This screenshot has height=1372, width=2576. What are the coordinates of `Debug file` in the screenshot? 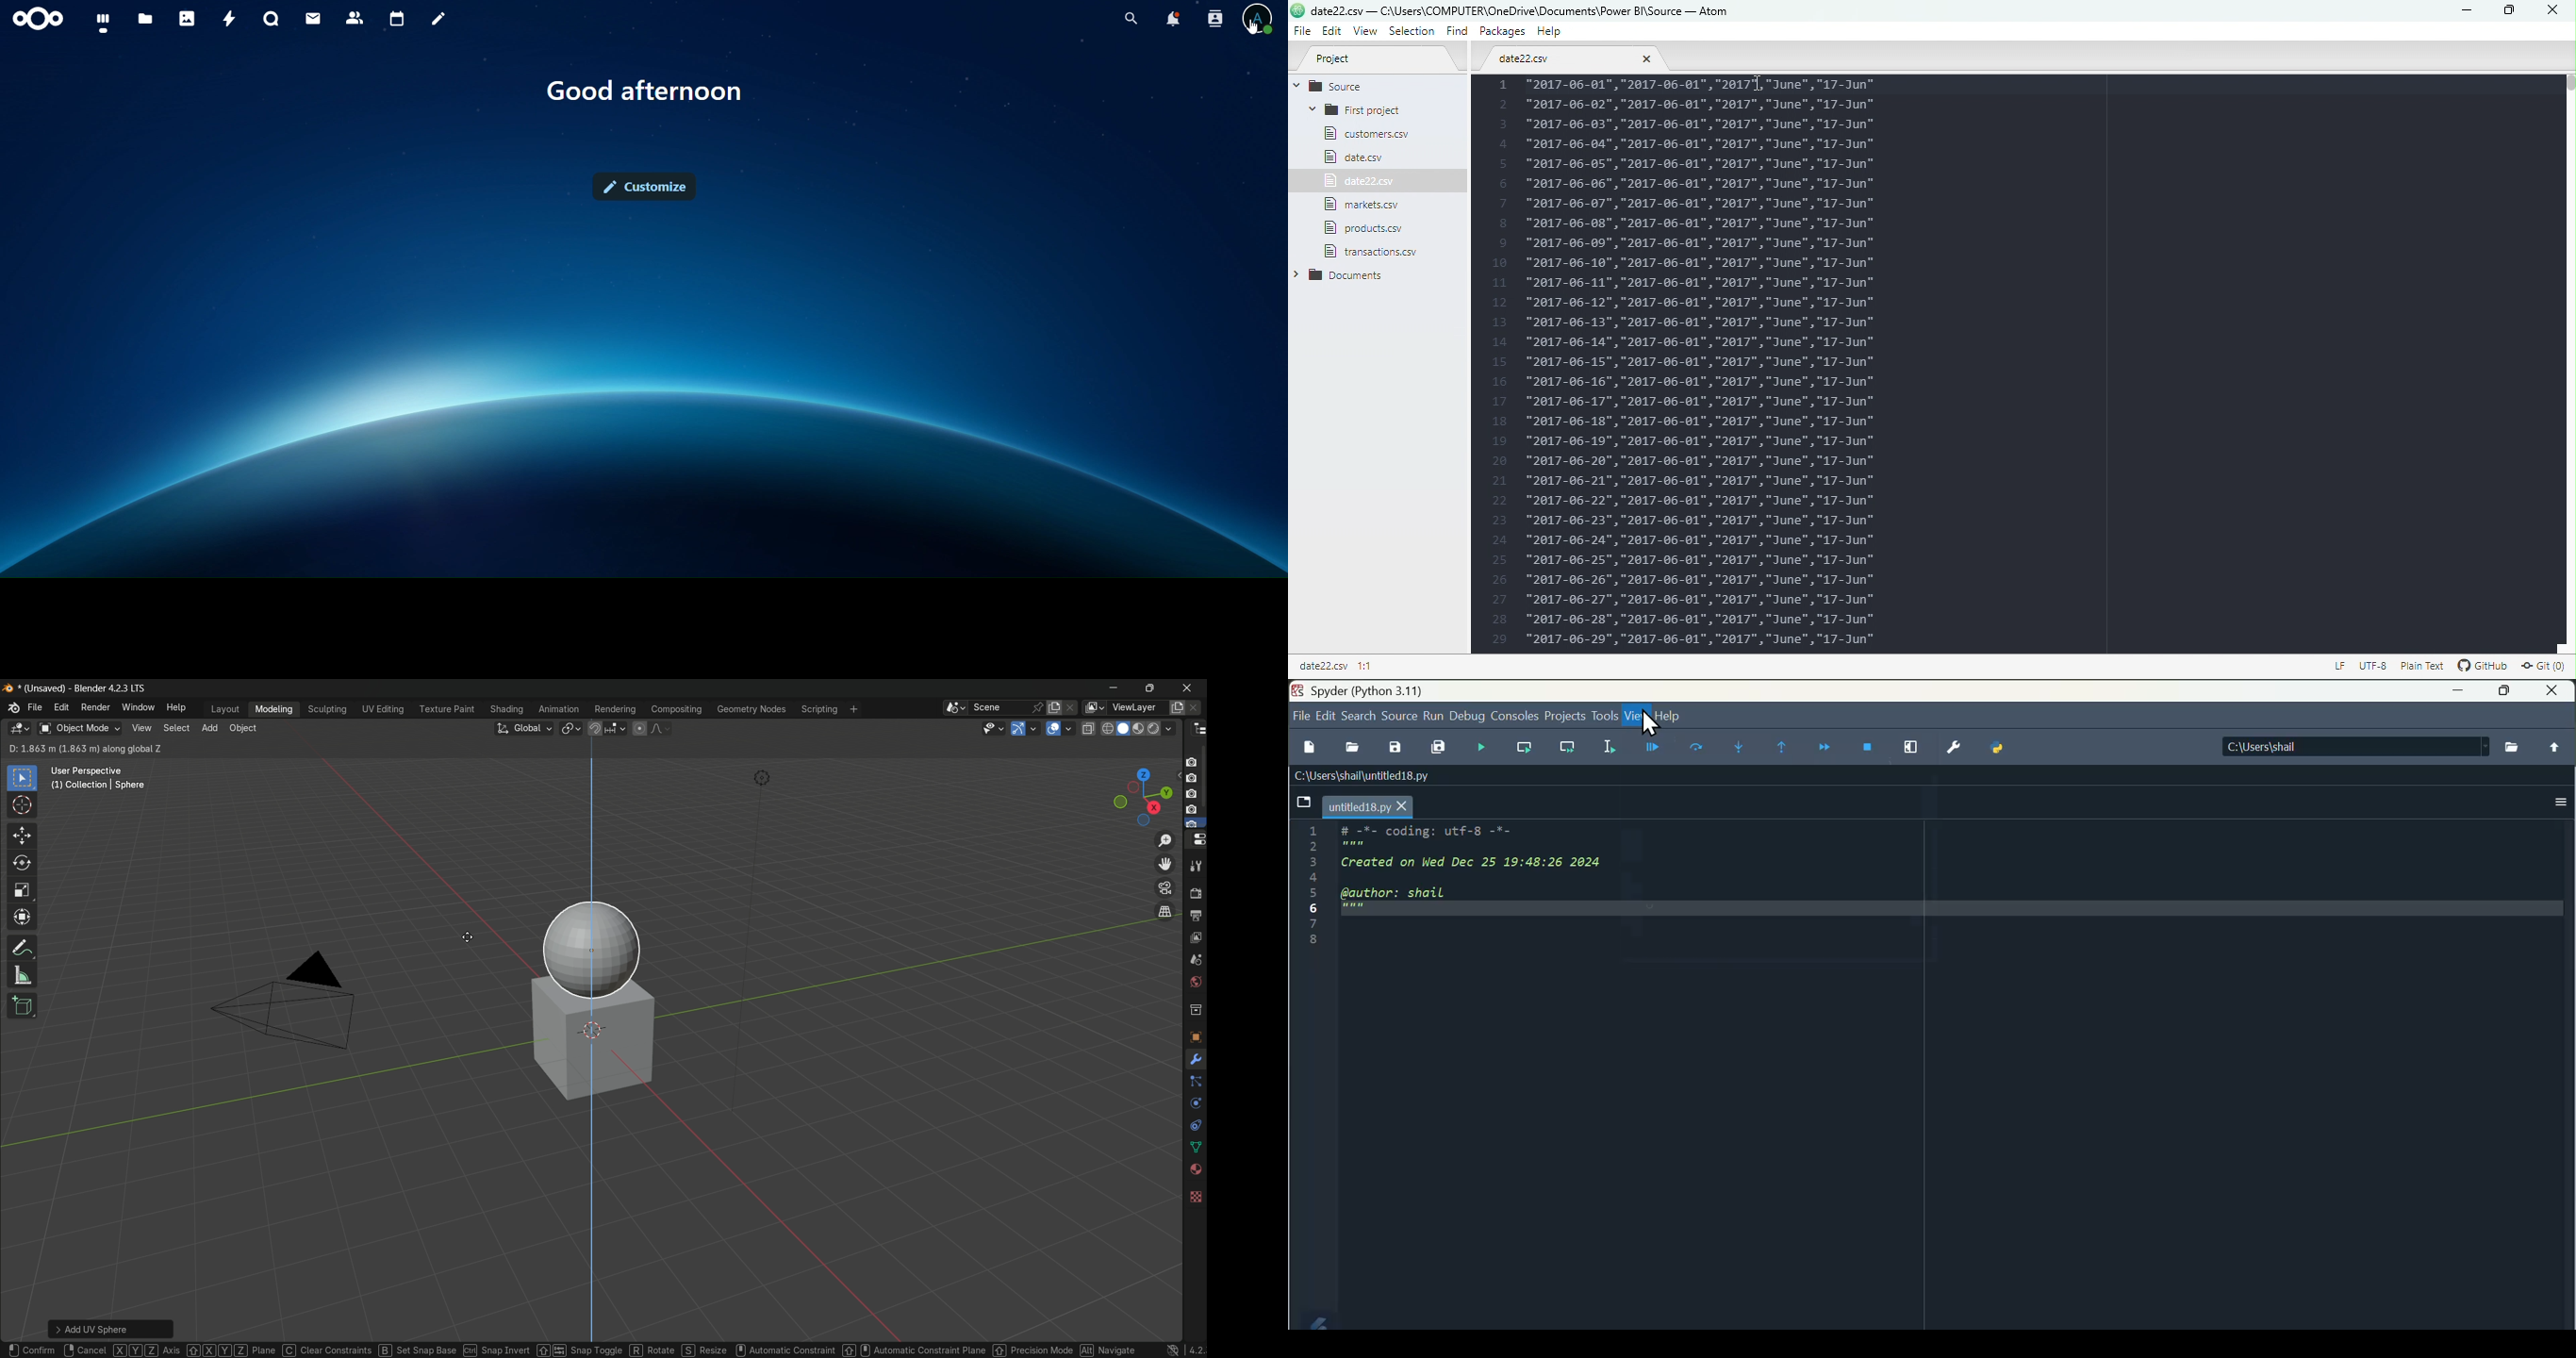 It's located at (1652, 747).